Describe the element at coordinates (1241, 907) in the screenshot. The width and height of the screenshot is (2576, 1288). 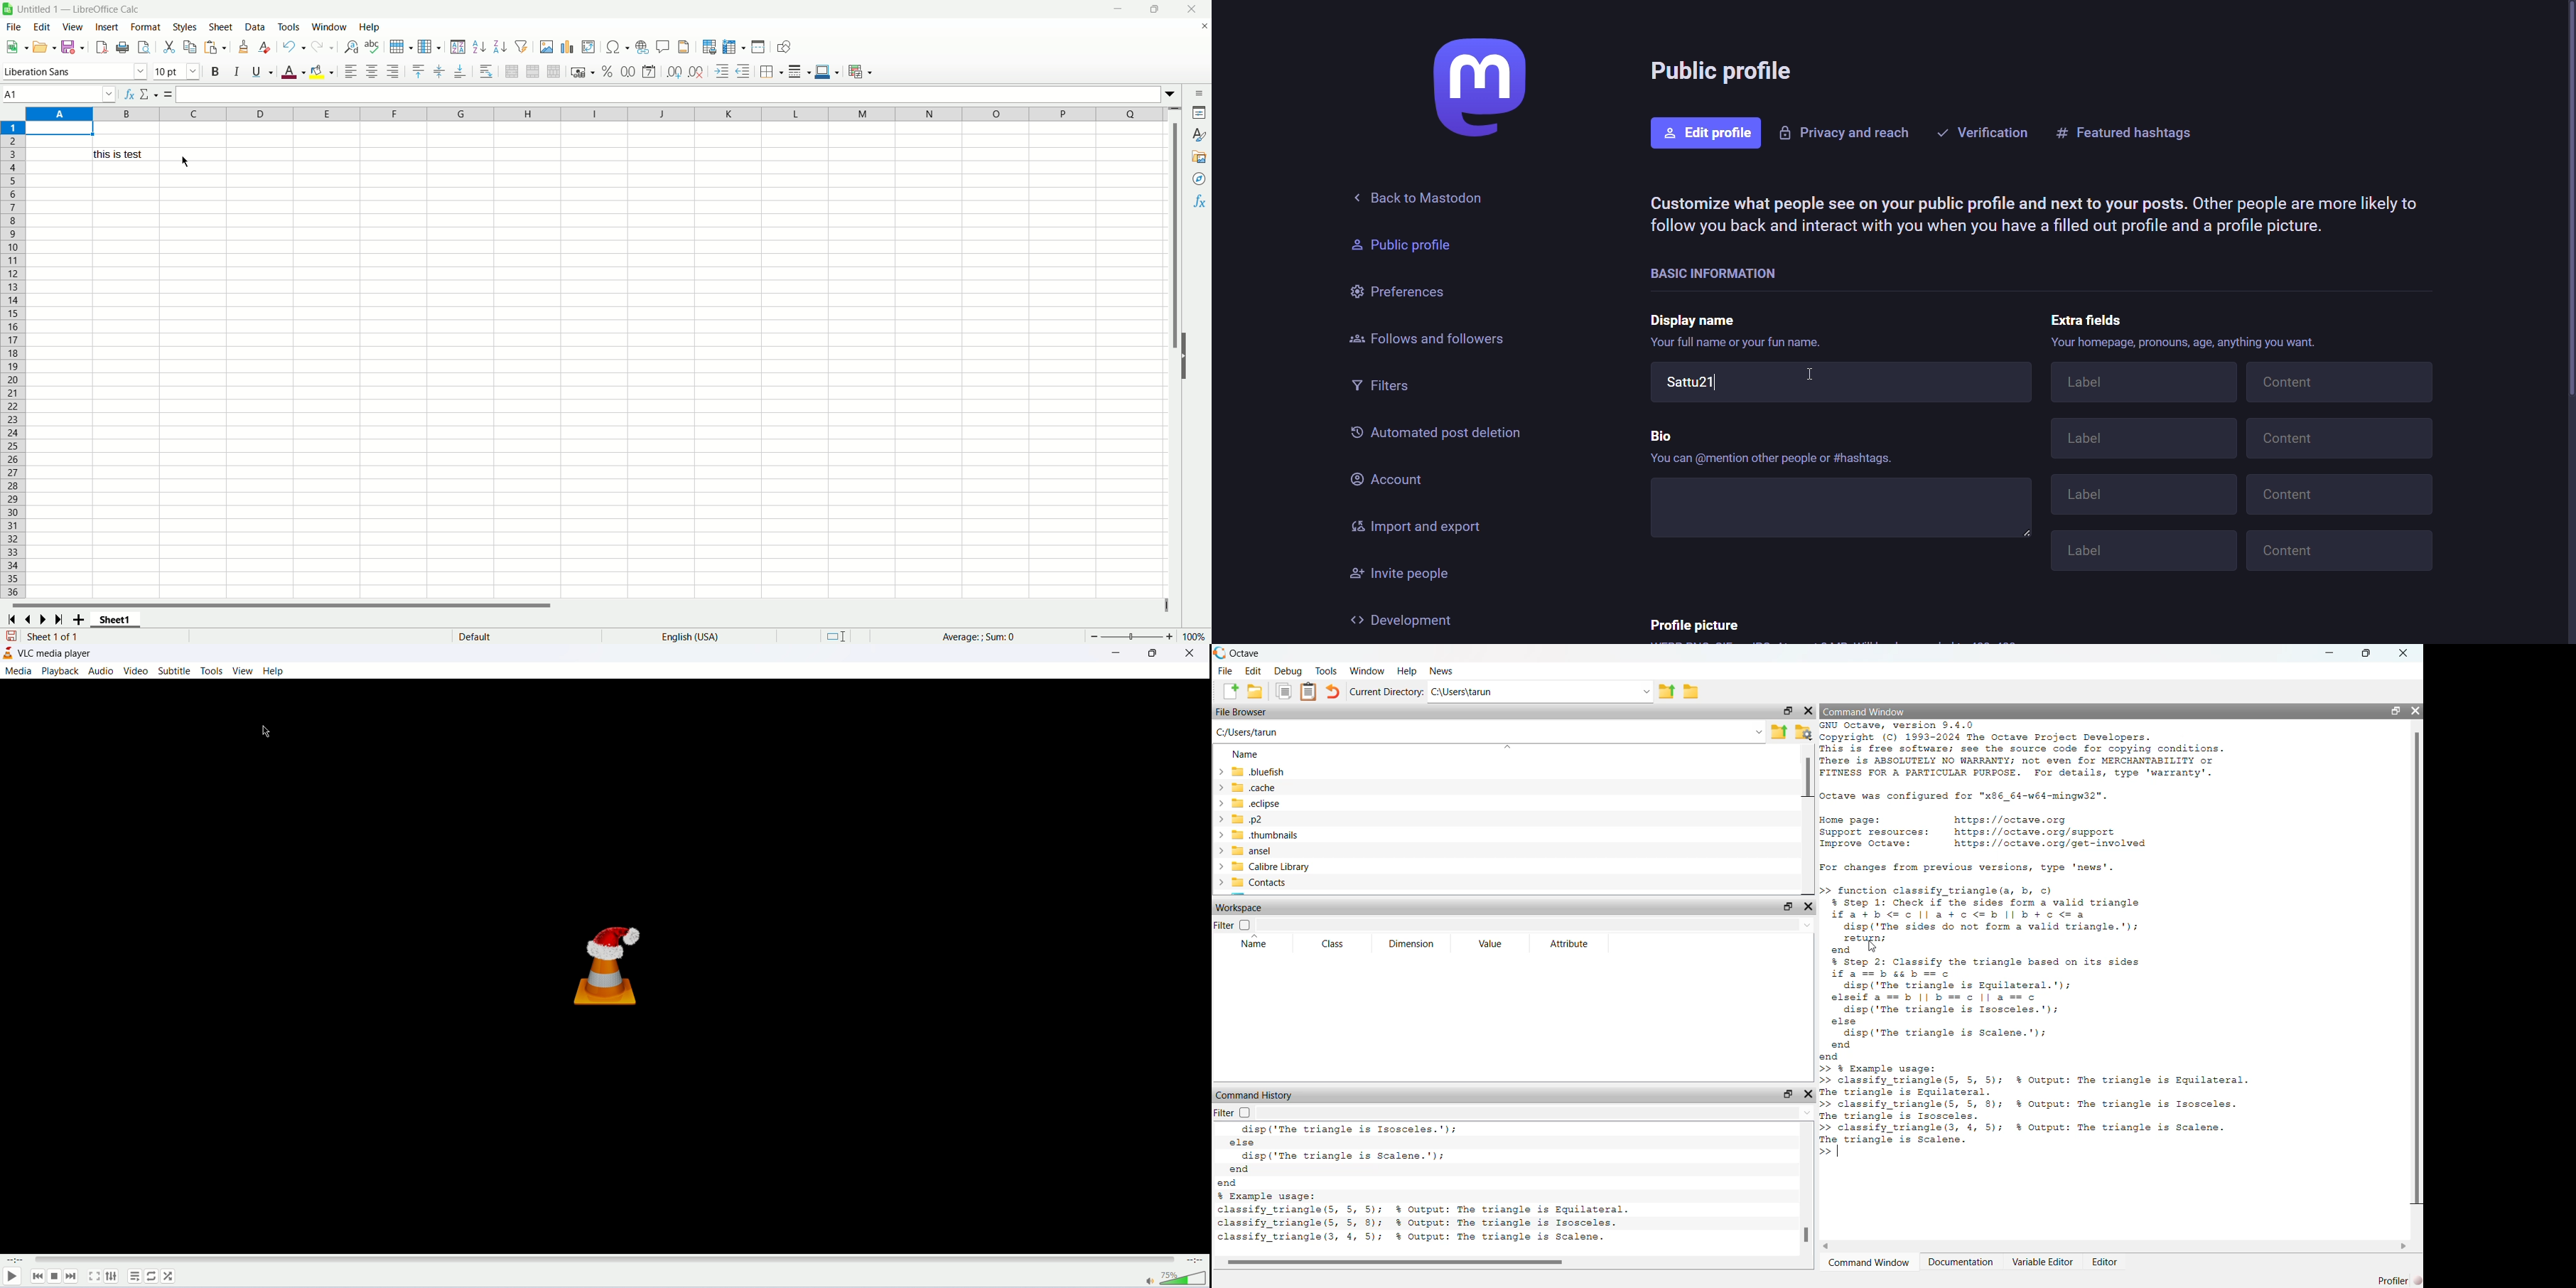
I see `workspace` at that location.